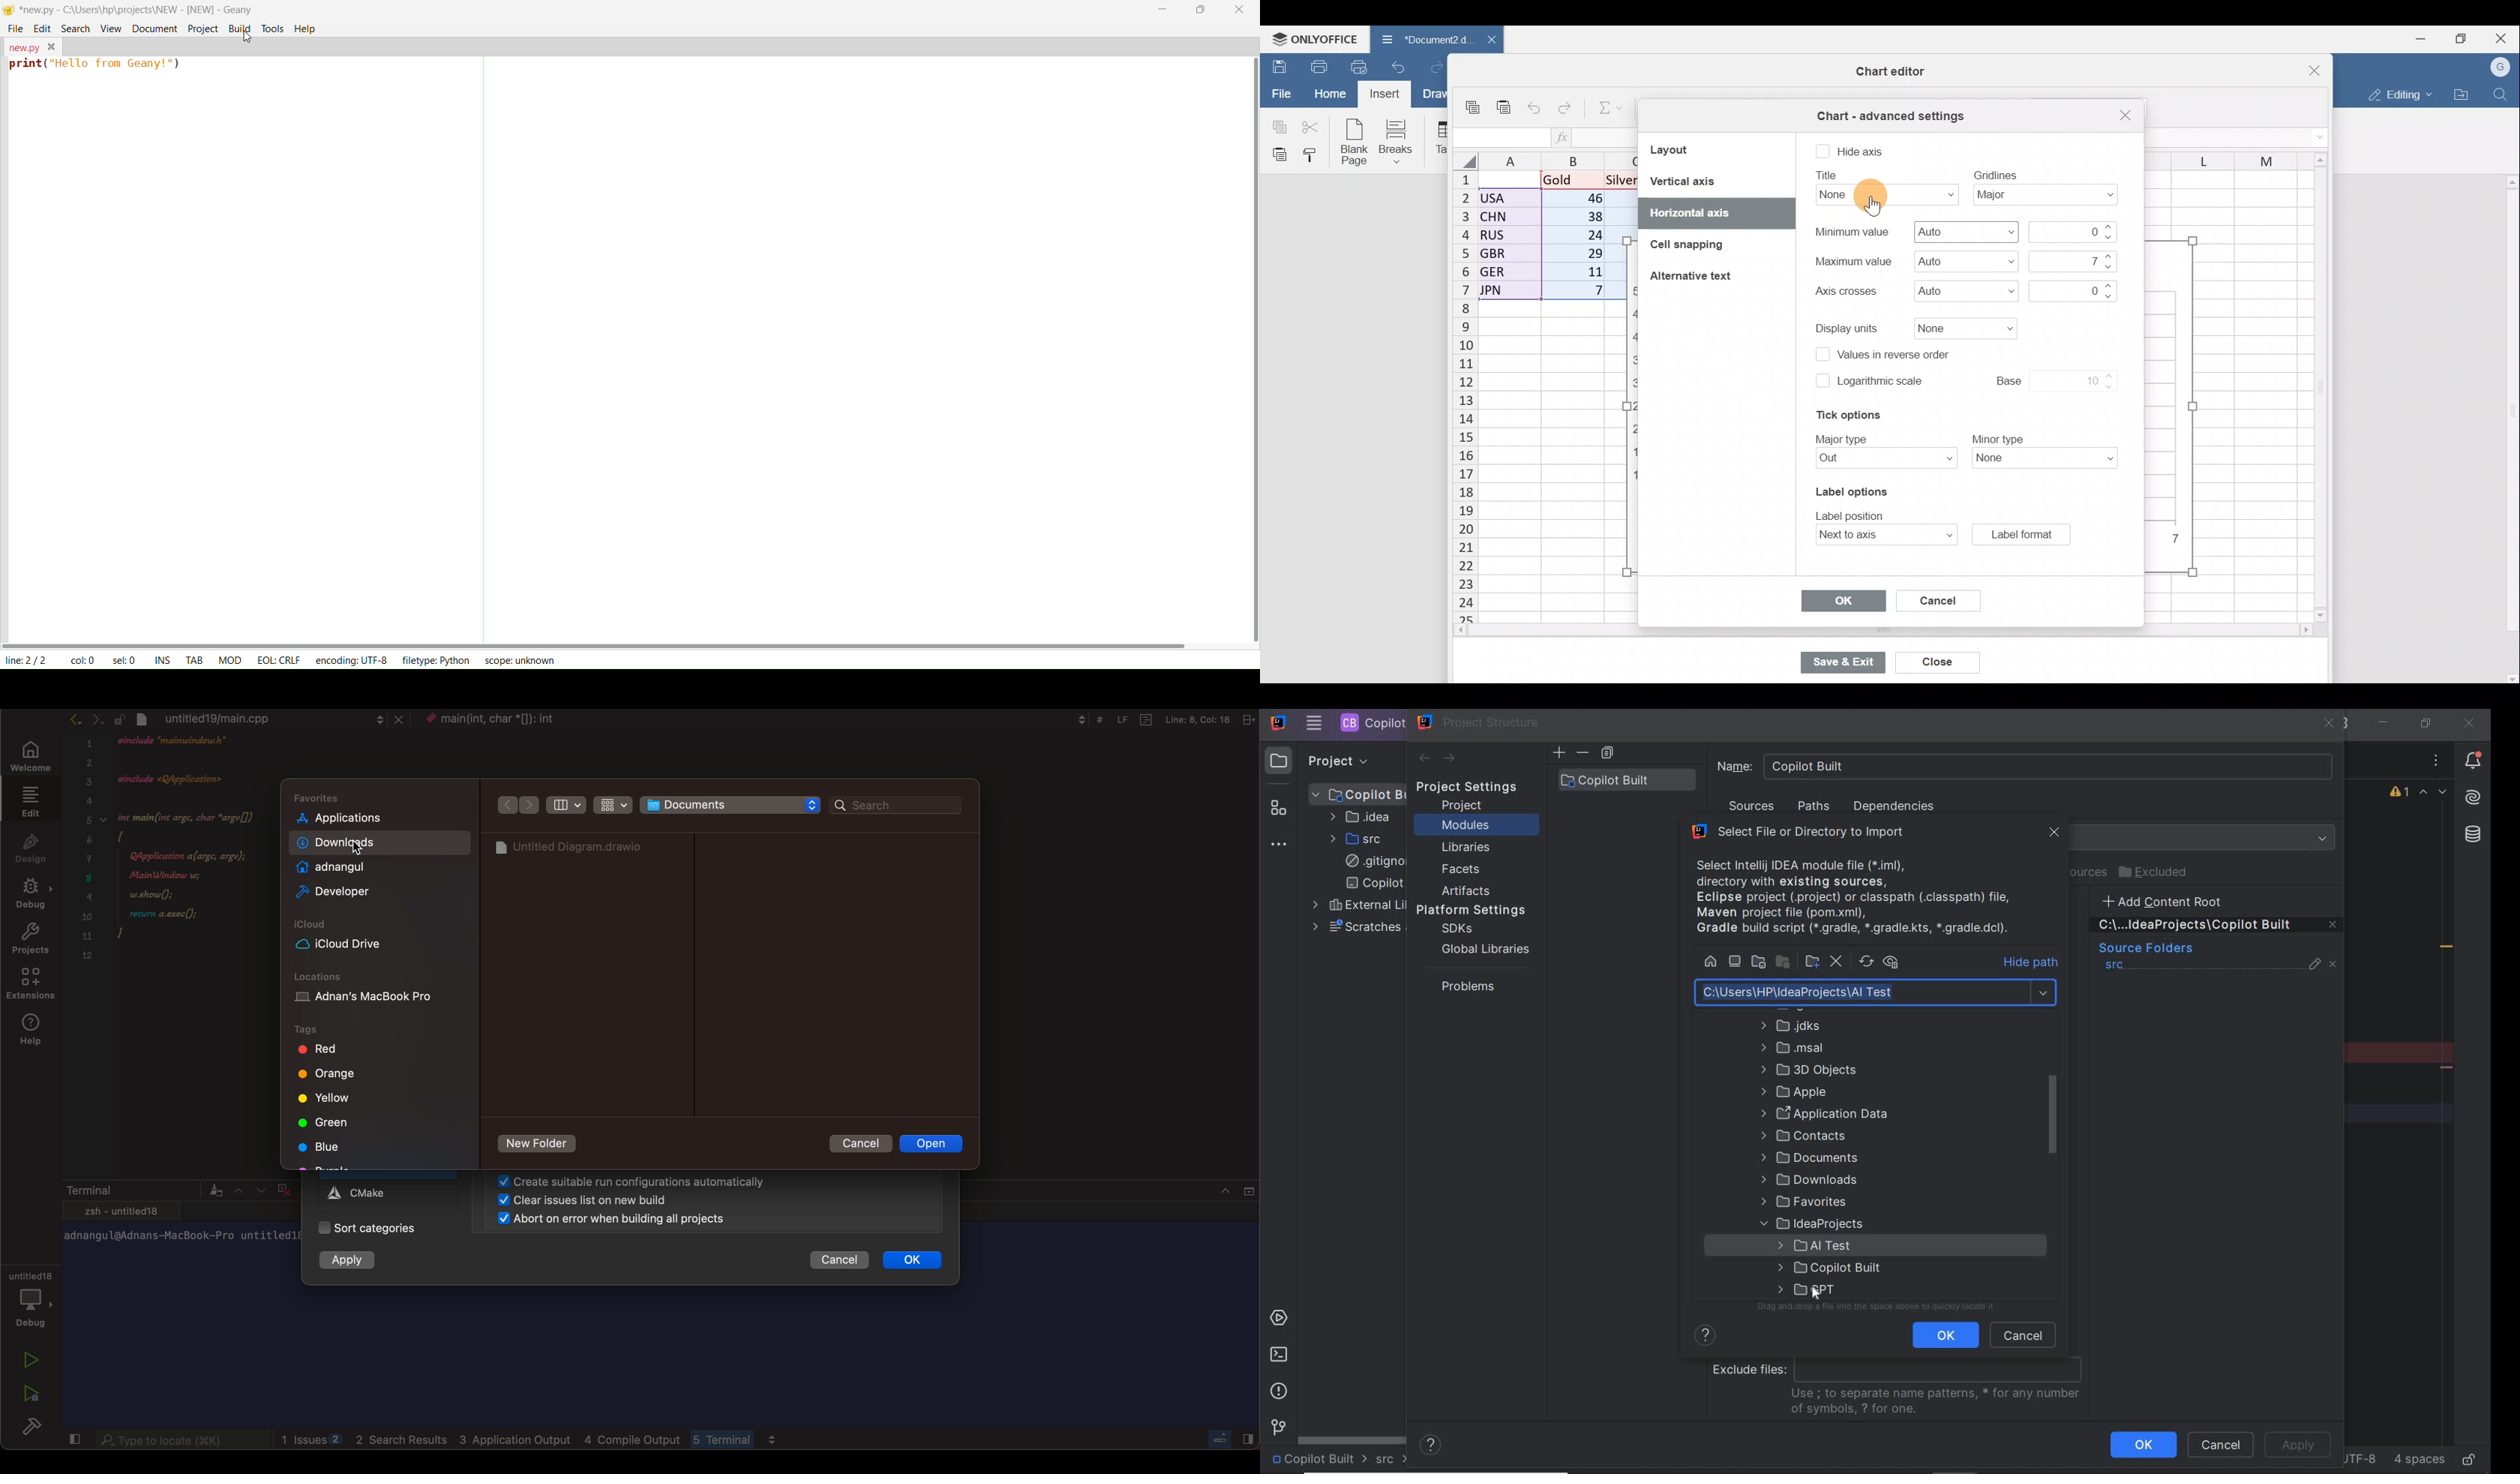 Image resolution: width=2520 pixels, height=1484 pixels. I want to click on Layout, so click(1689, 149).